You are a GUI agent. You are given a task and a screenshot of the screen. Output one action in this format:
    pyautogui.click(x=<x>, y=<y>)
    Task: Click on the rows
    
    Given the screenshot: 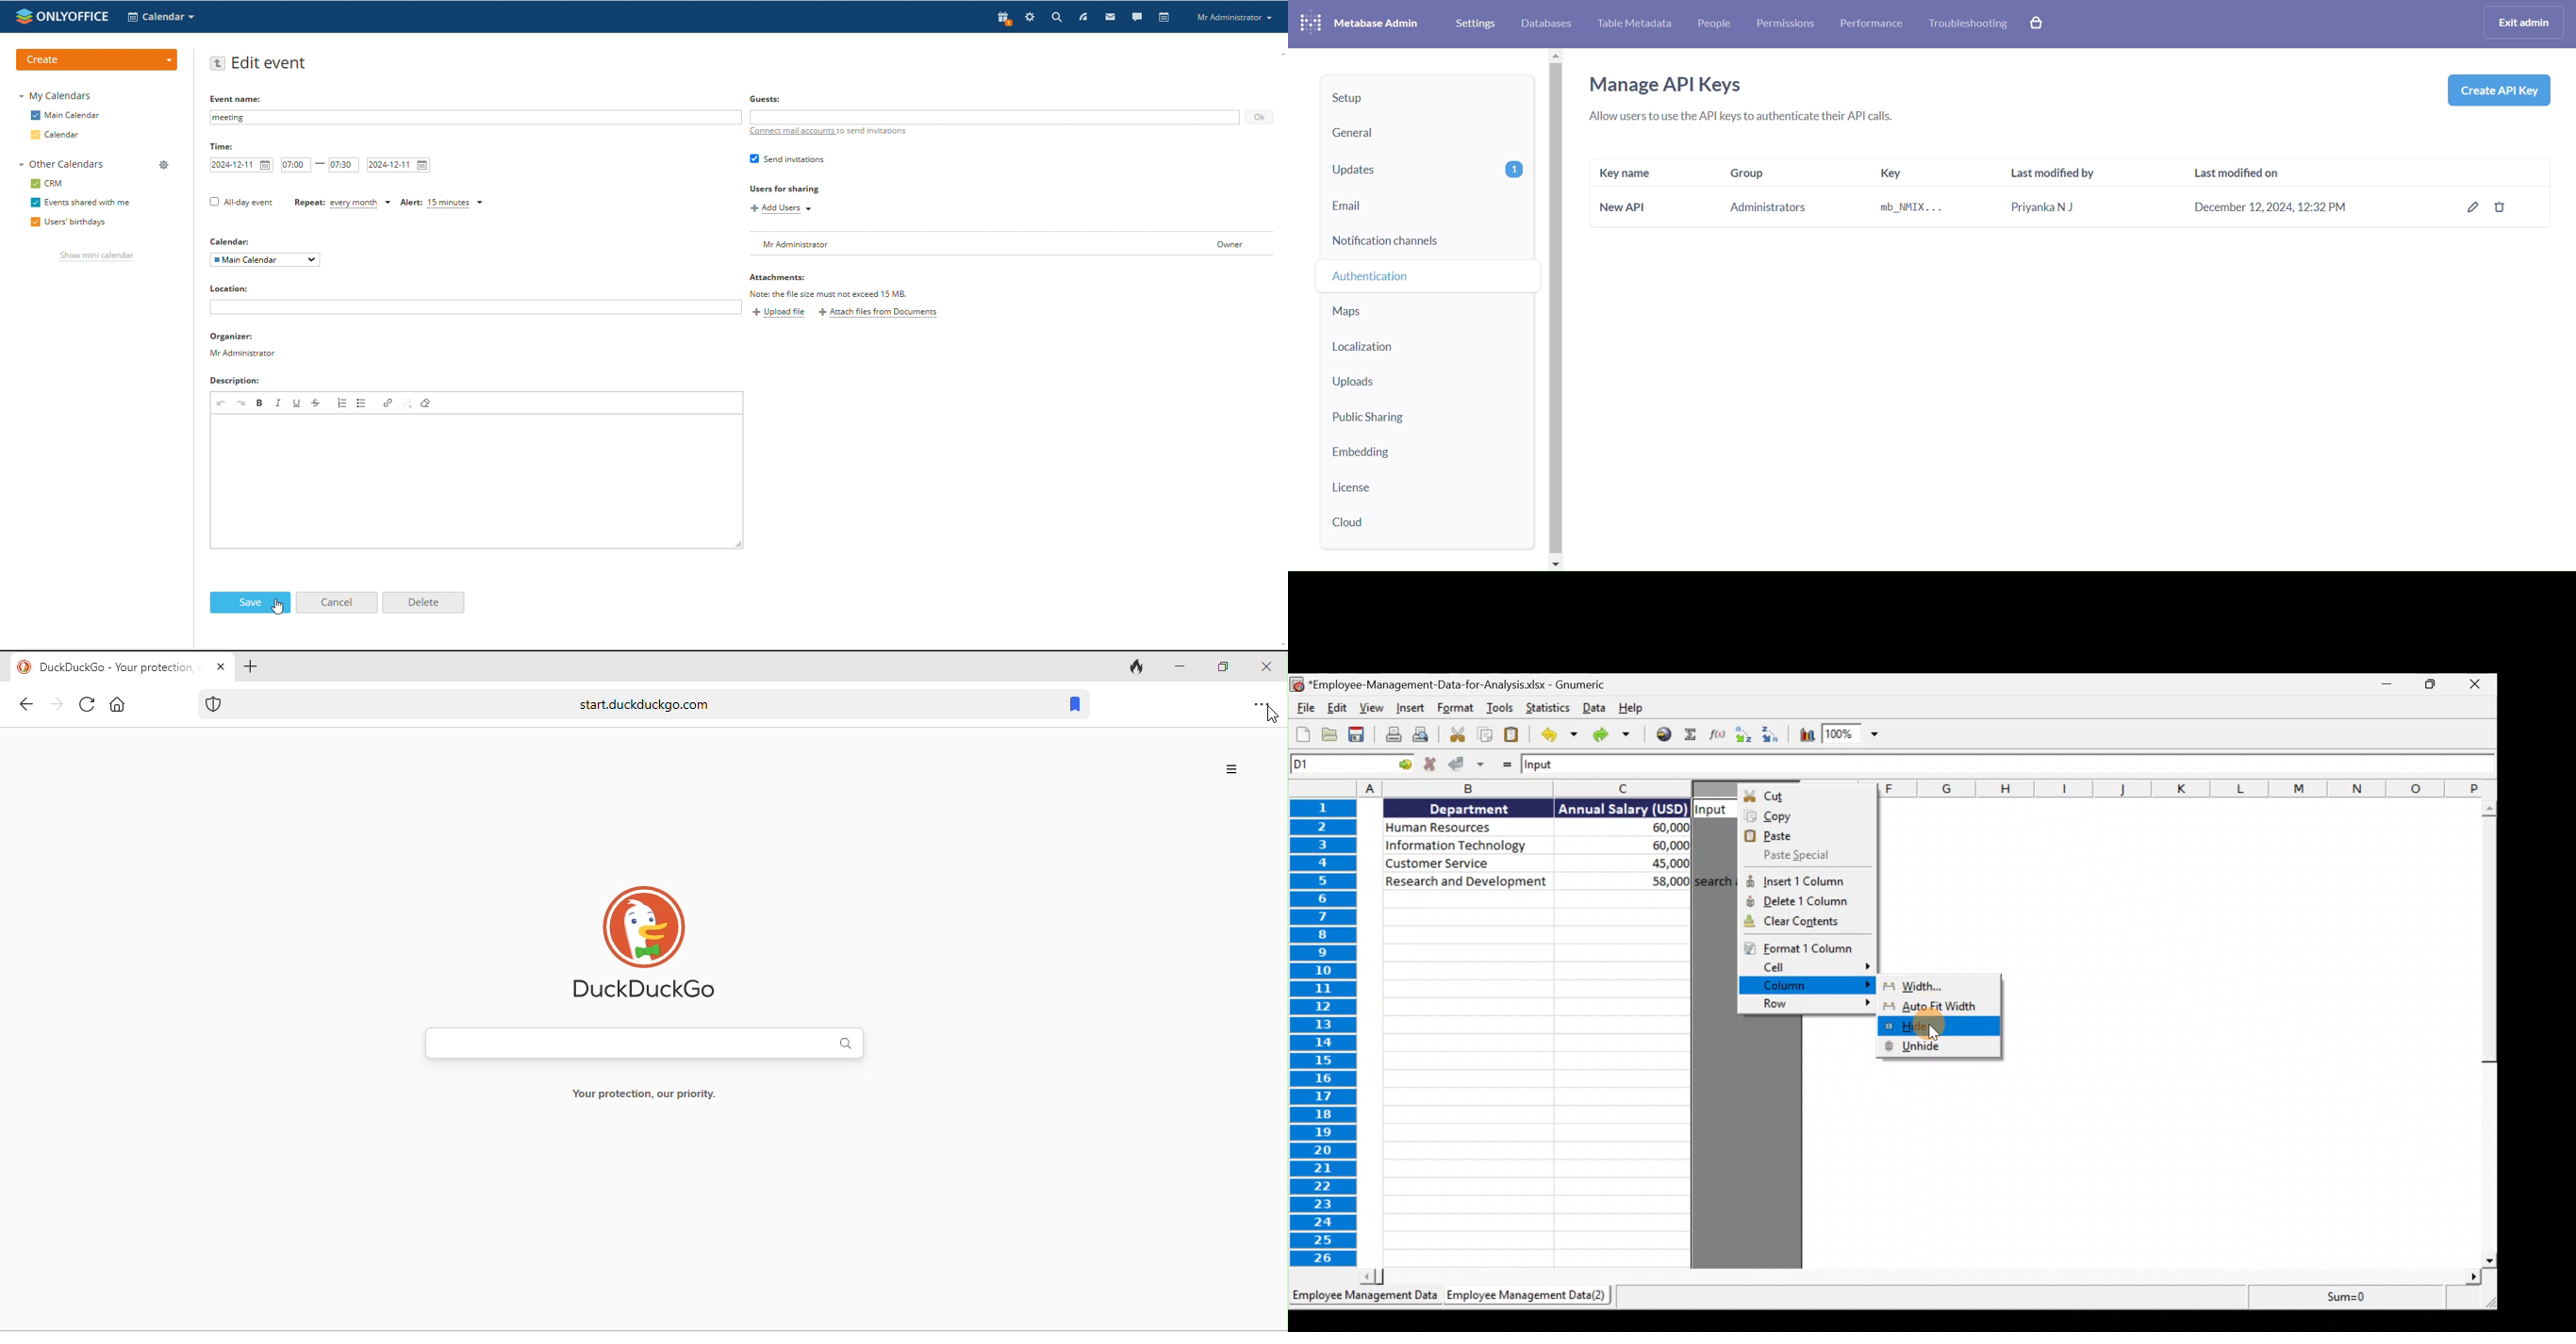 What is the action you would take?
    pyautogui.click(x=1321, y=1032)
    